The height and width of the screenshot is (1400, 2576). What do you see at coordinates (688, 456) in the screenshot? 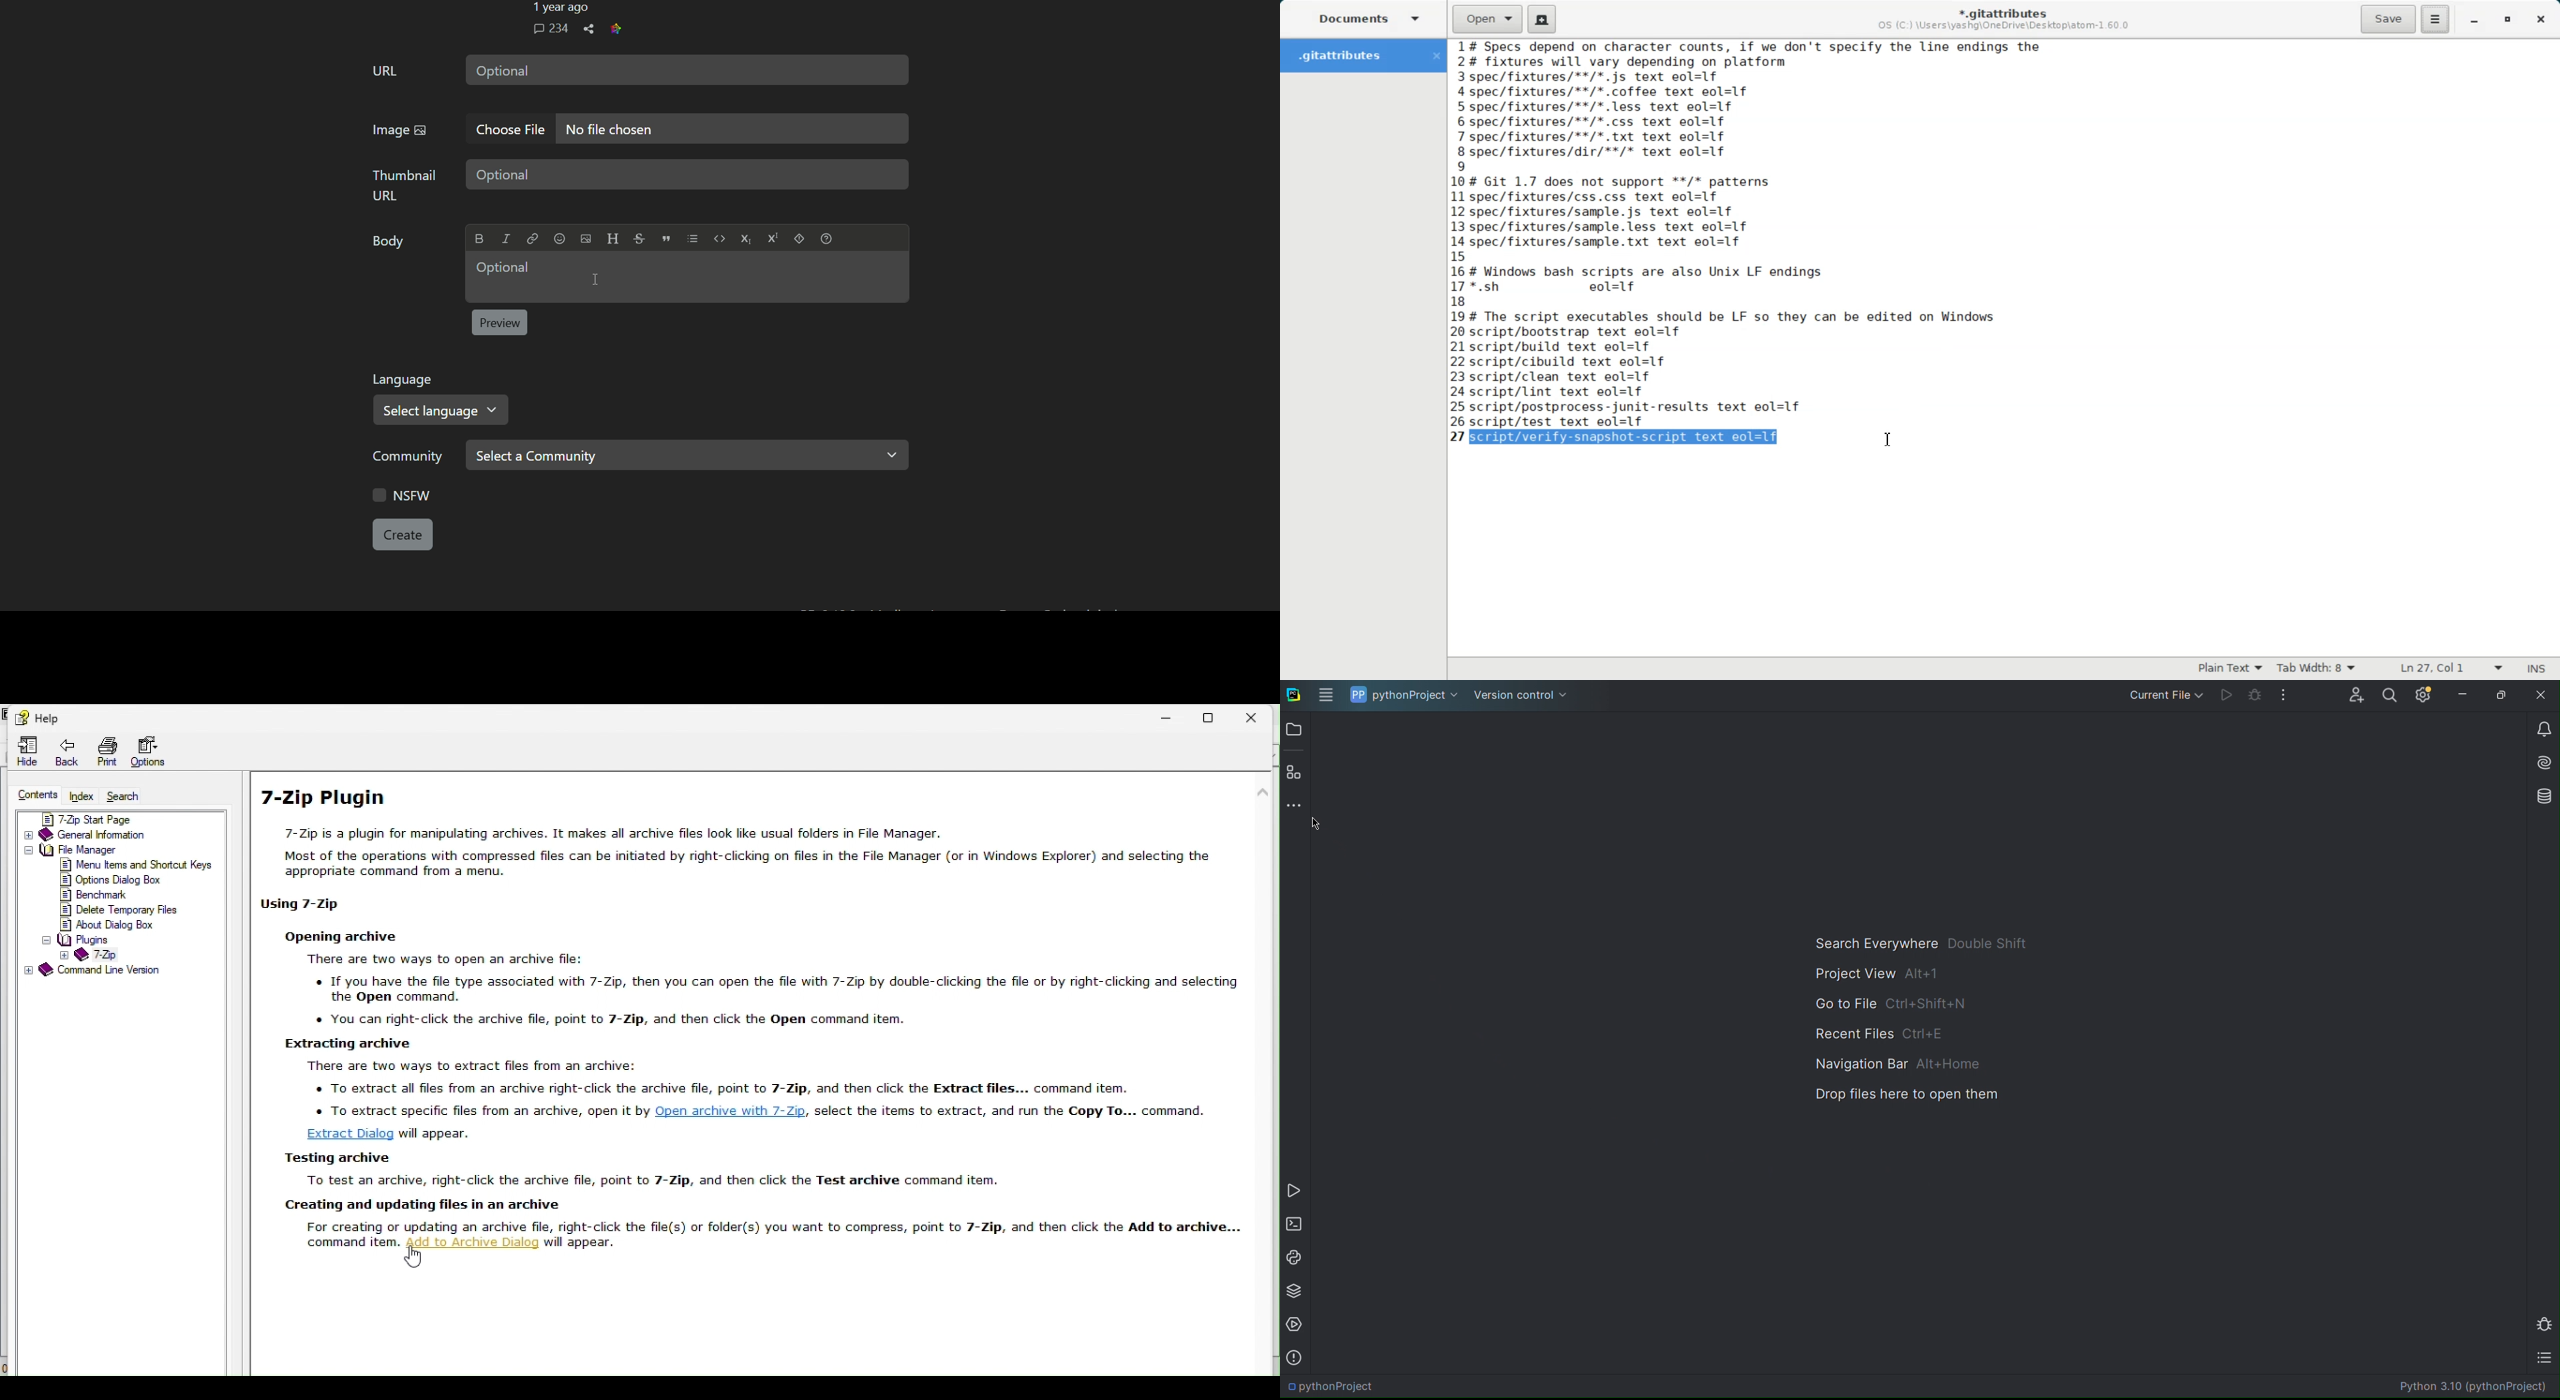
I see `select a community` at bounding box center [688, 456].